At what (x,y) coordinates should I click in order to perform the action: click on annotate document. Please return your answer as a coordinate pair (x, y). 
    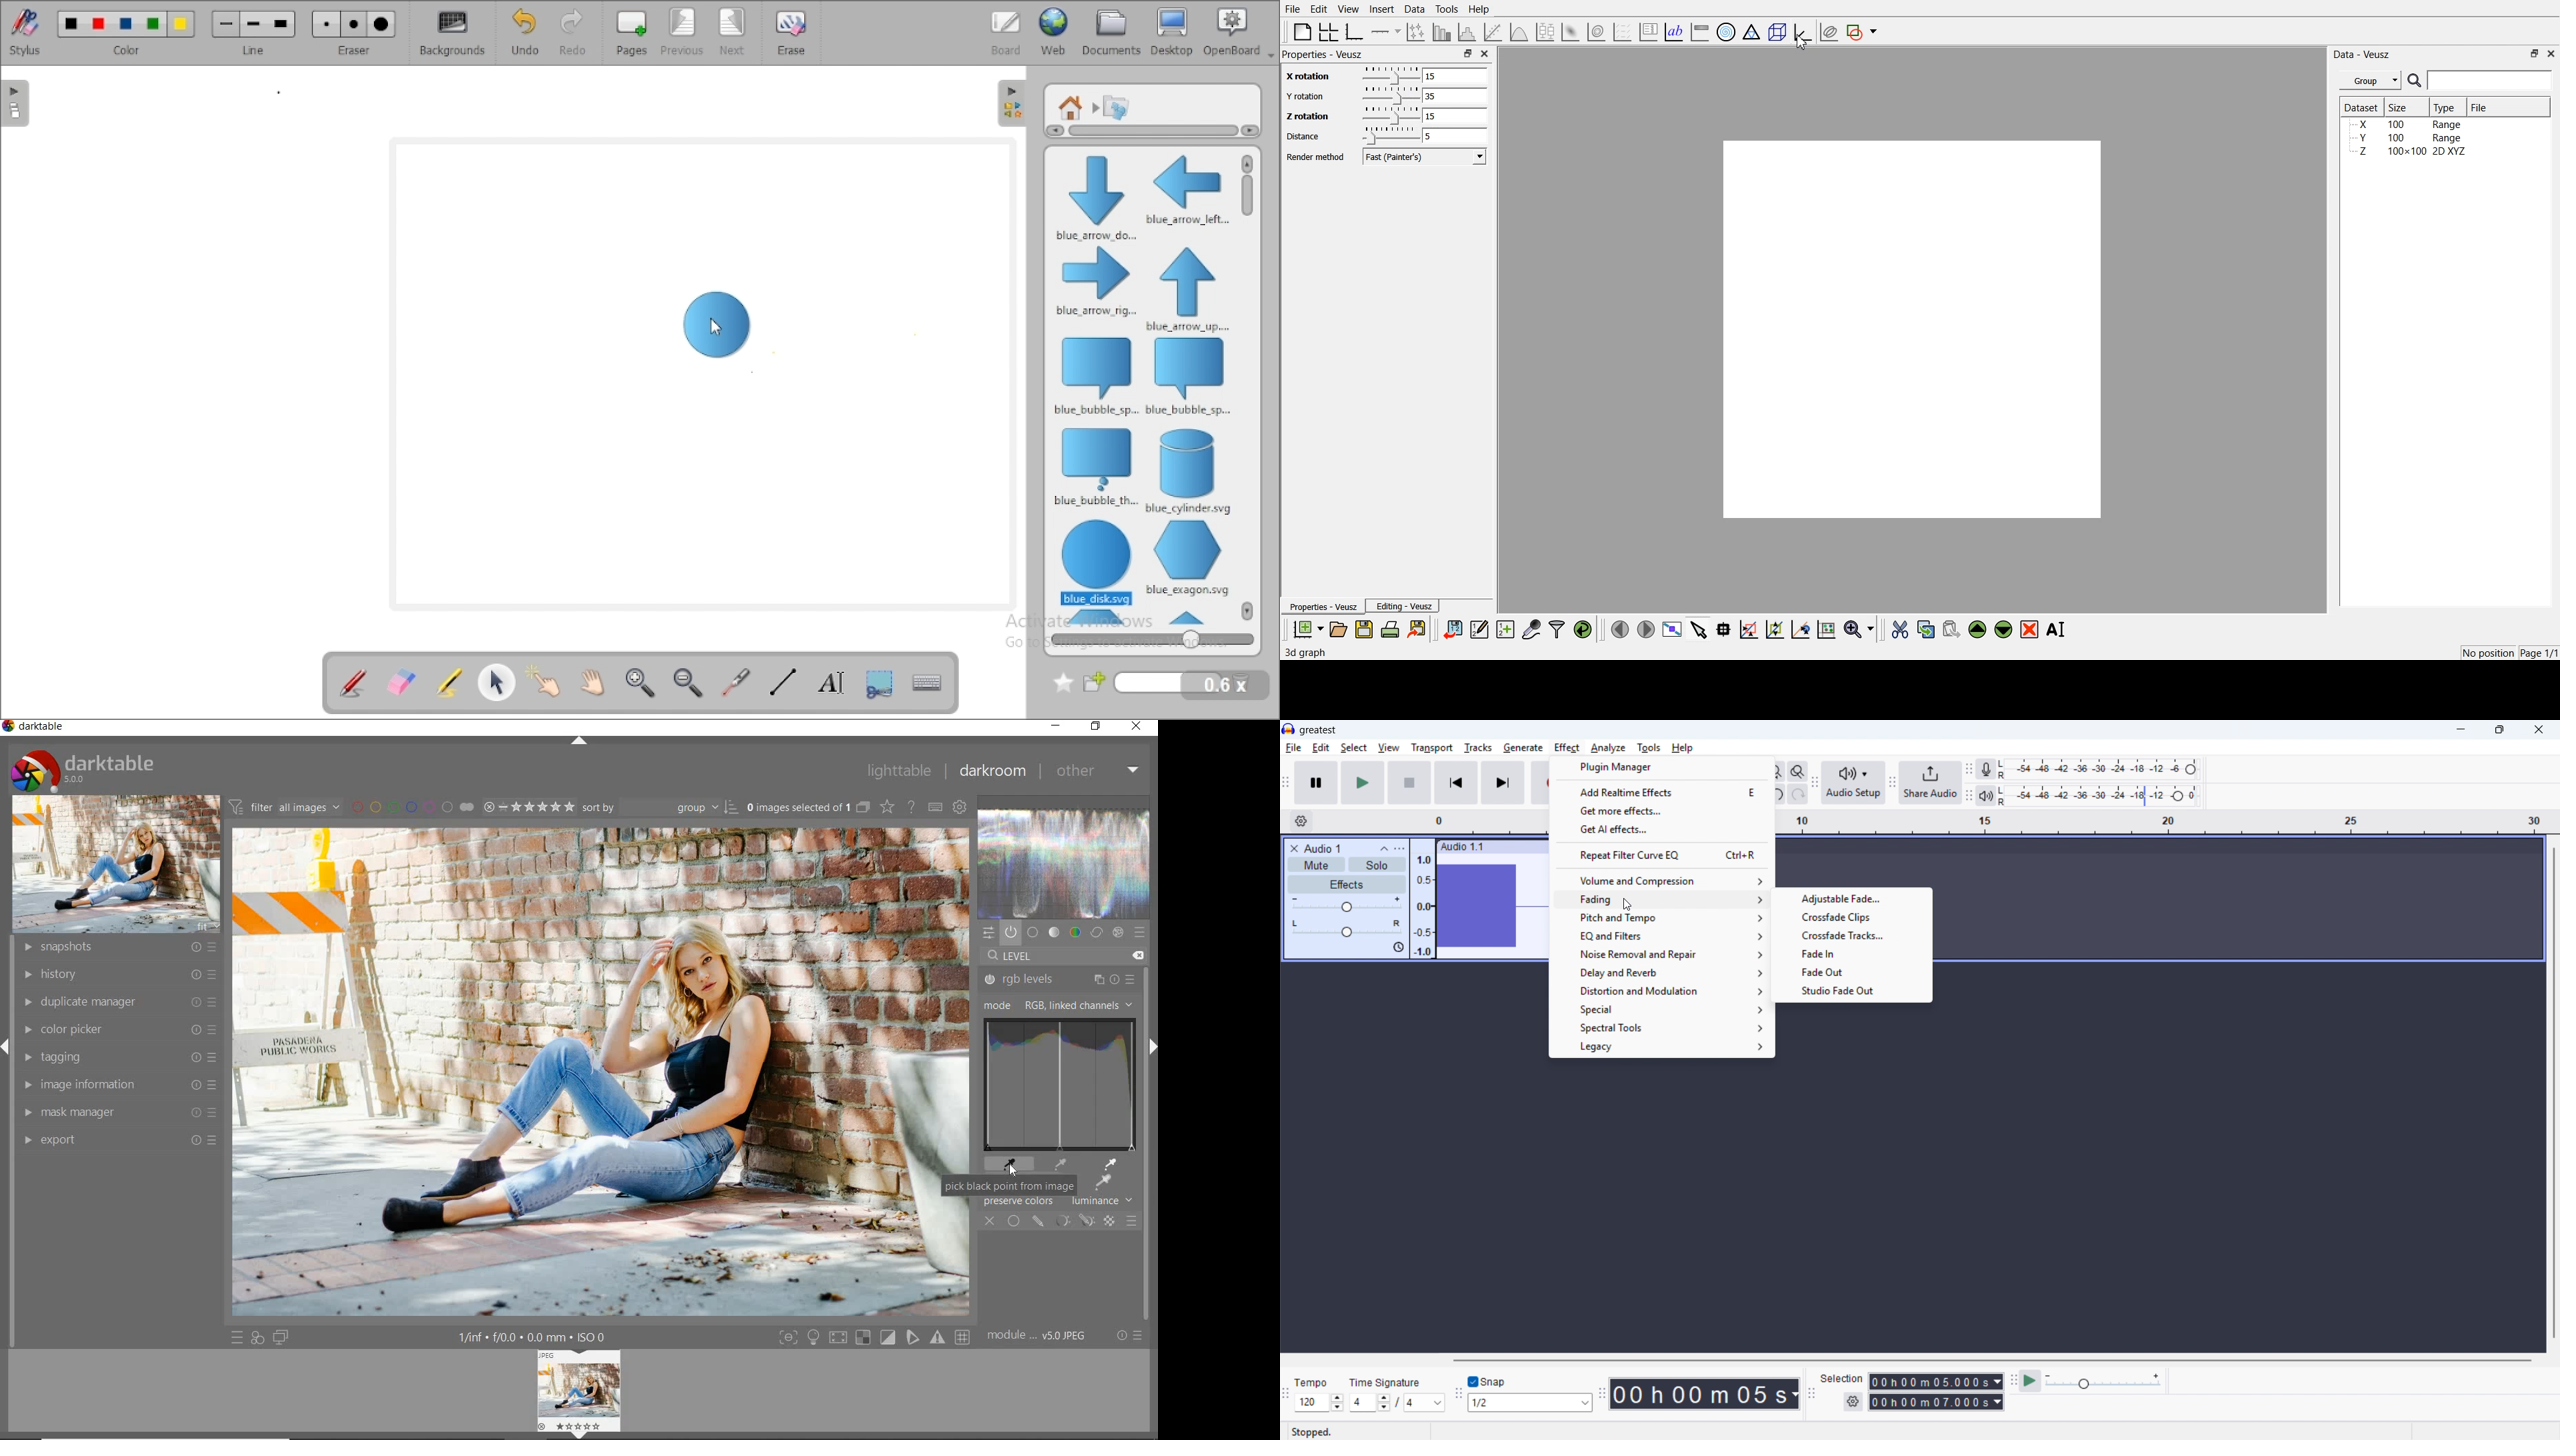
    Looking at the image, I should click on (352, 682).